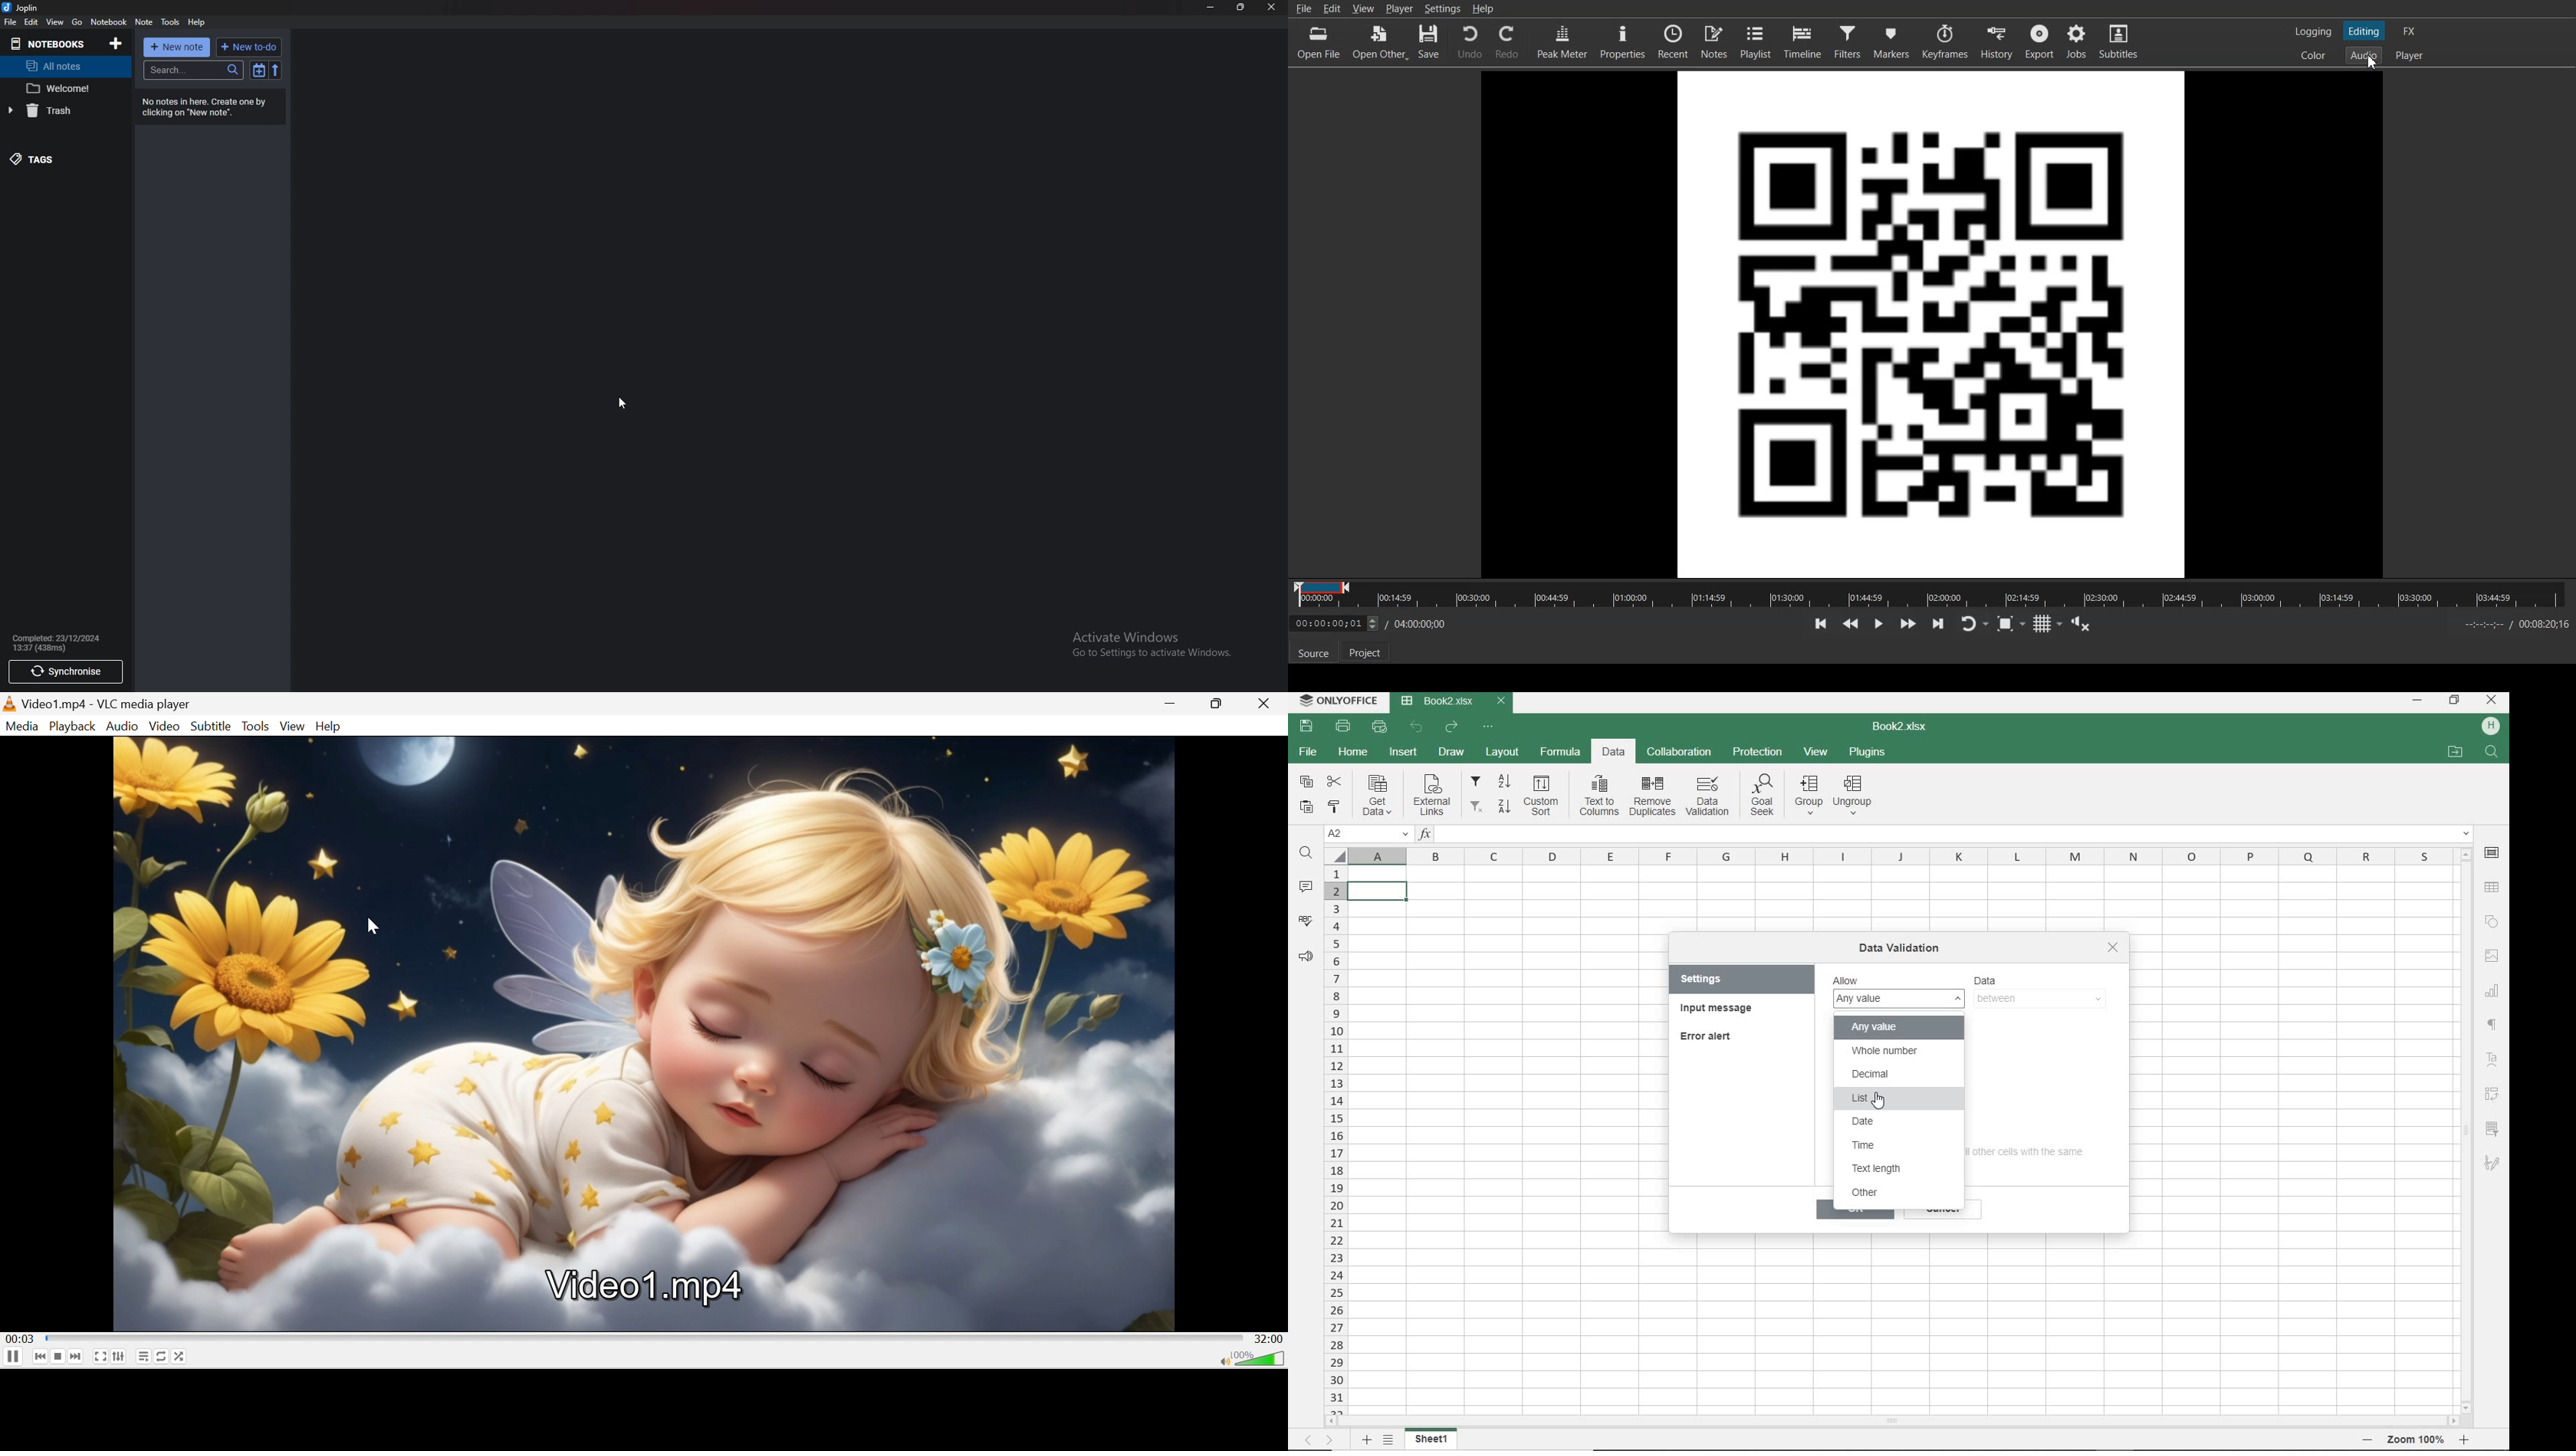 Image resolution: width=2576 pixels, height=1456 pixels. What do you see at coordinates (1893, 1098) in the screenshot?
I see `list` at bounding box center [1893, 1098].